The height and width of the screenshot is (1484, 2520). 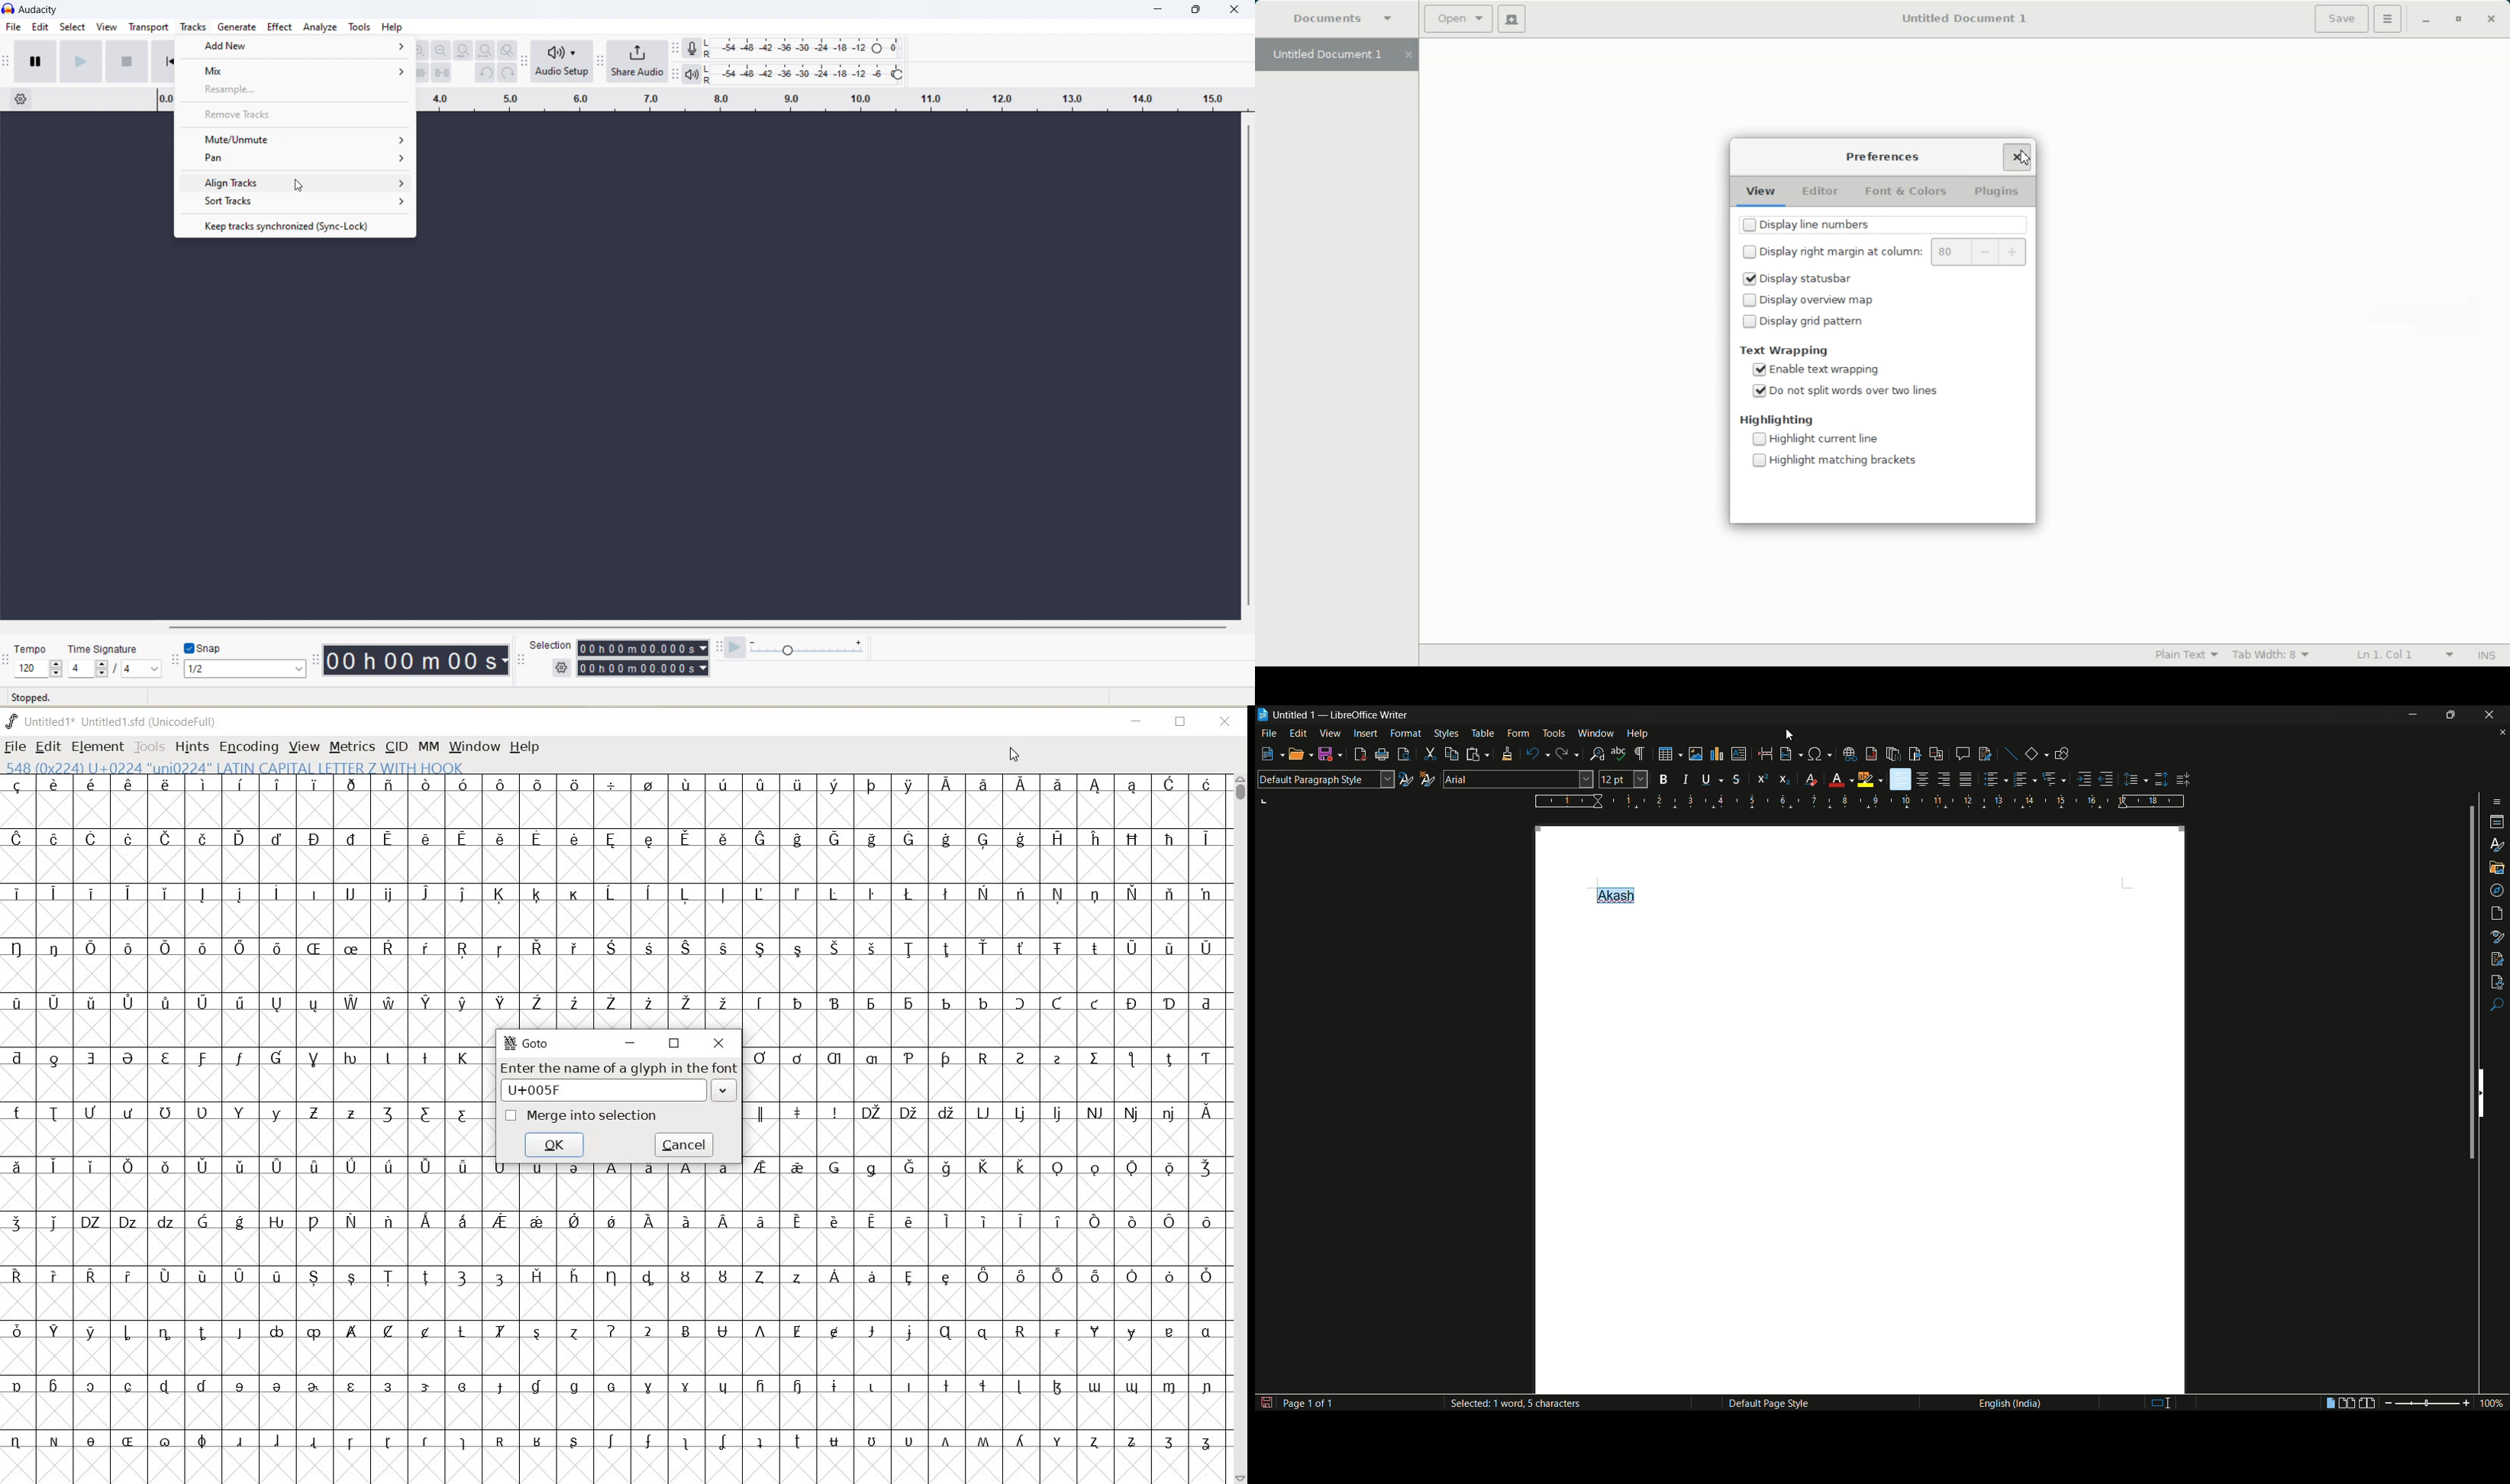 I want to click on font size, so click(x=1624, y=780).